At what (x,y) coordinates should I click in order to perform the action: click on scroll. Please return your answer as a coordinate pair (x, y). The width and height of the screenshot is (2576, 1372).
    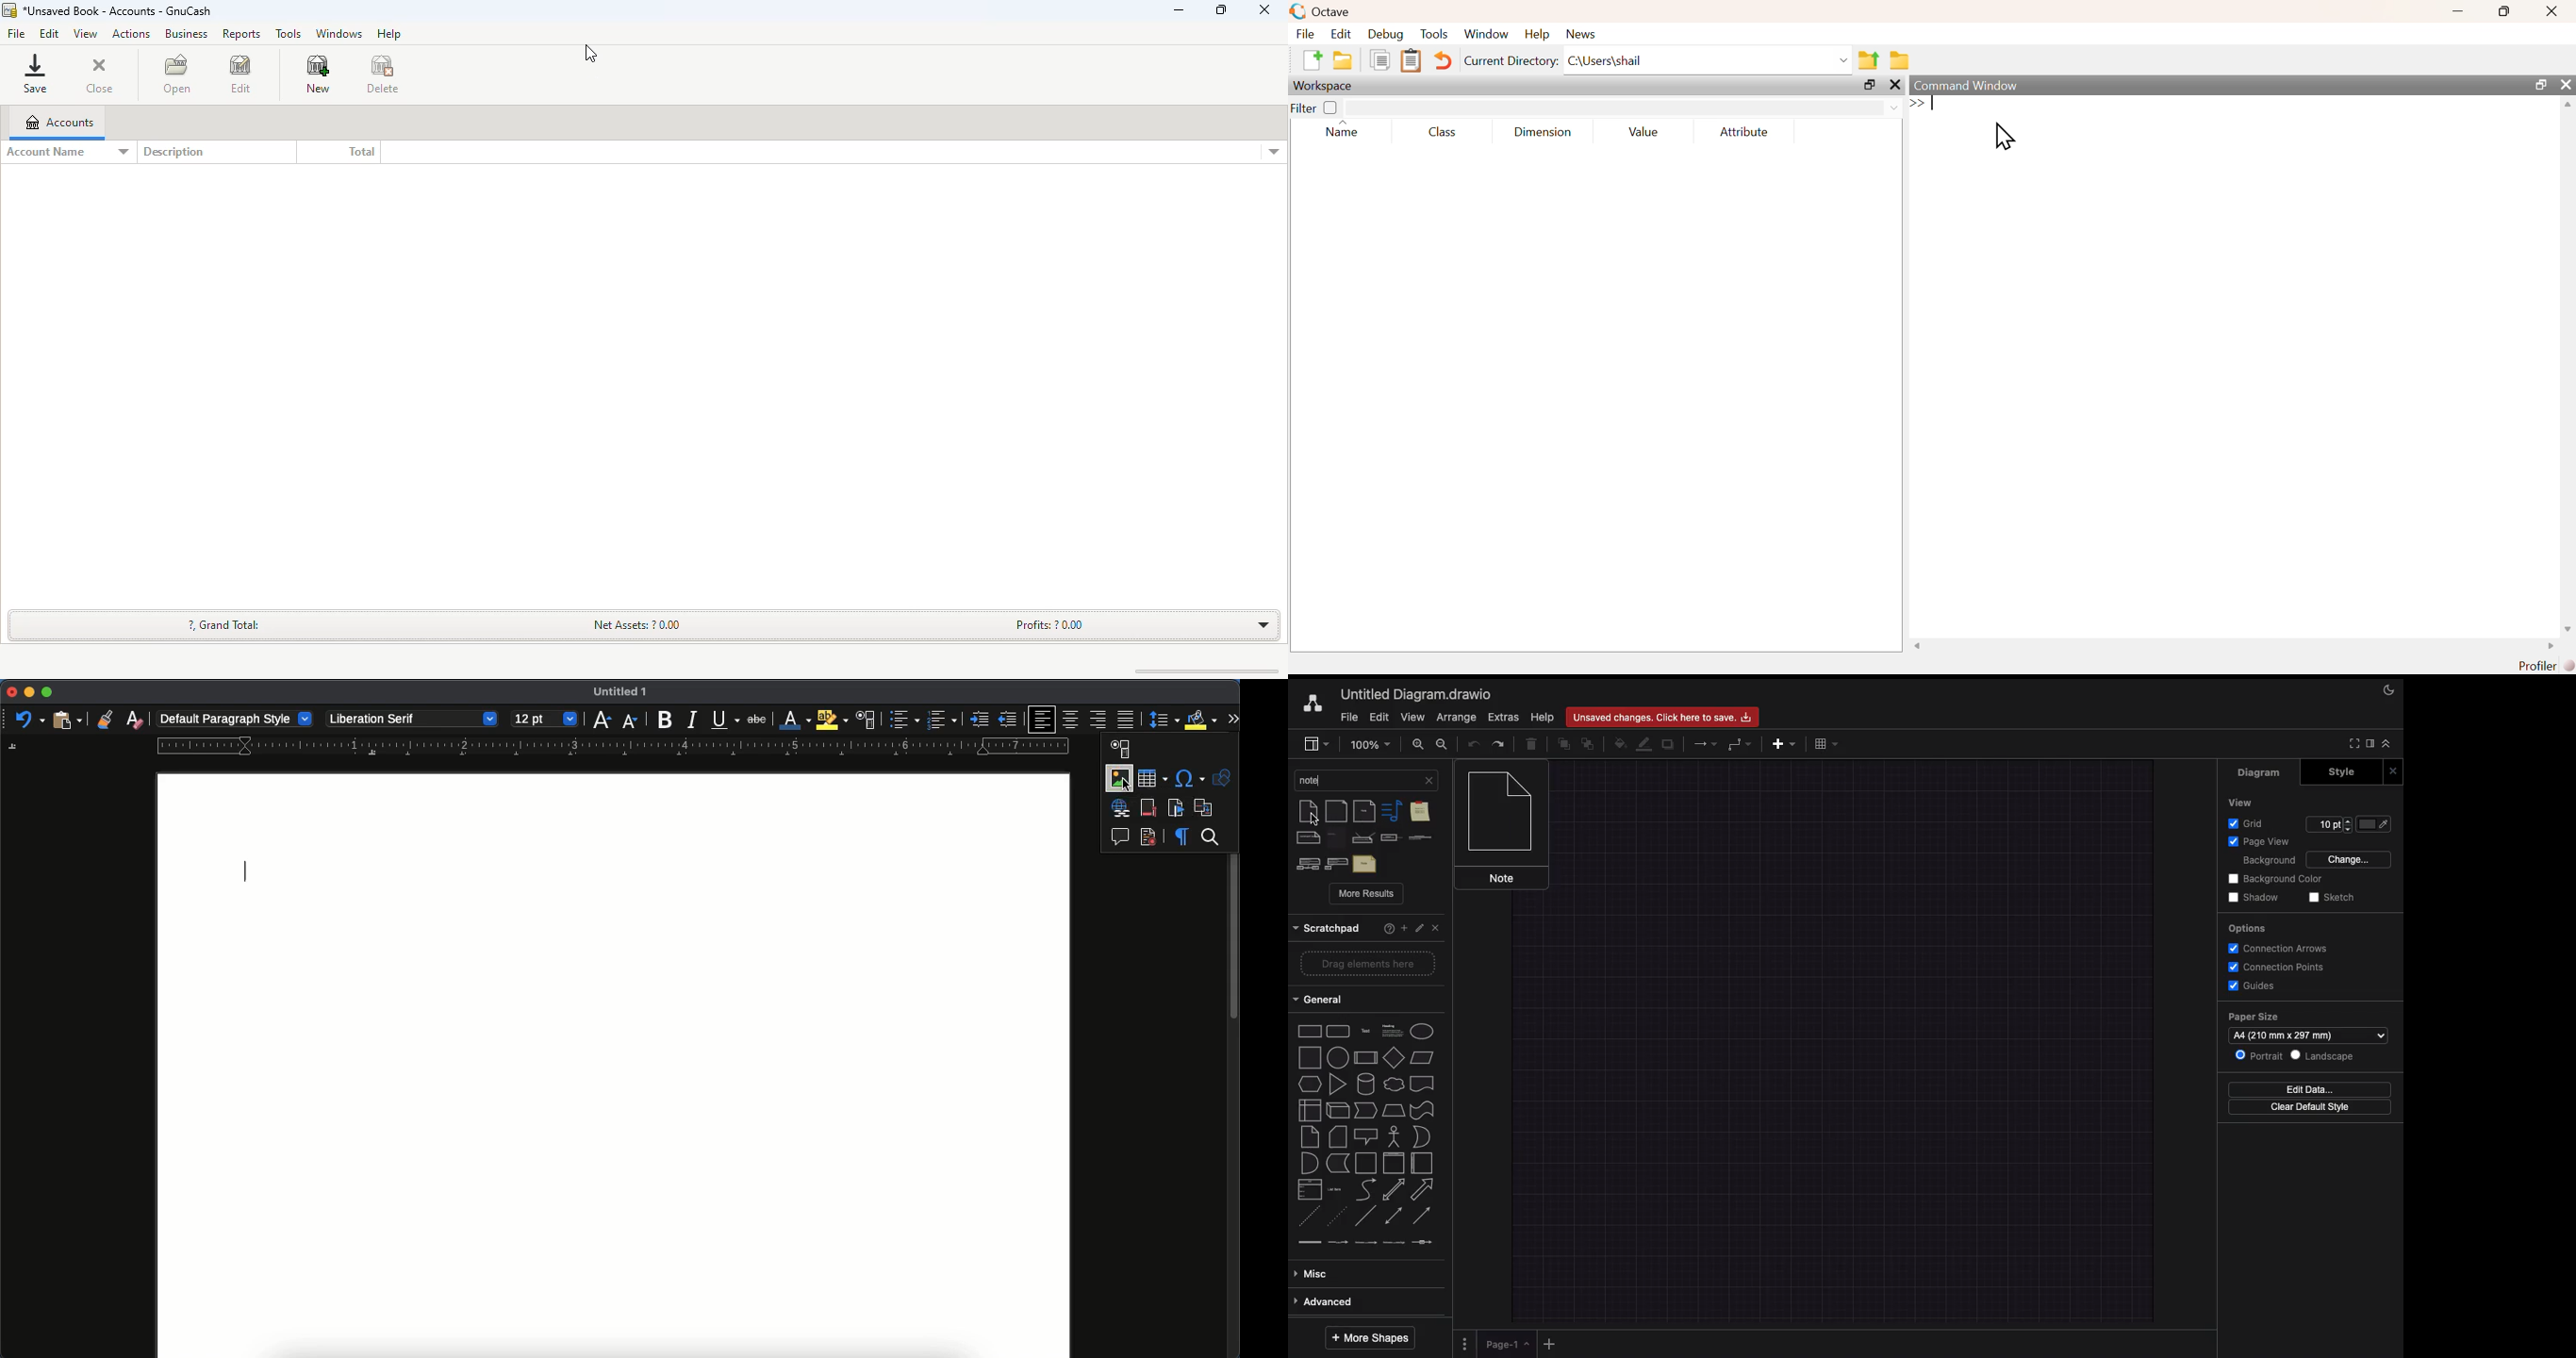
    Looking at the image, I should click on (1235, 1106).